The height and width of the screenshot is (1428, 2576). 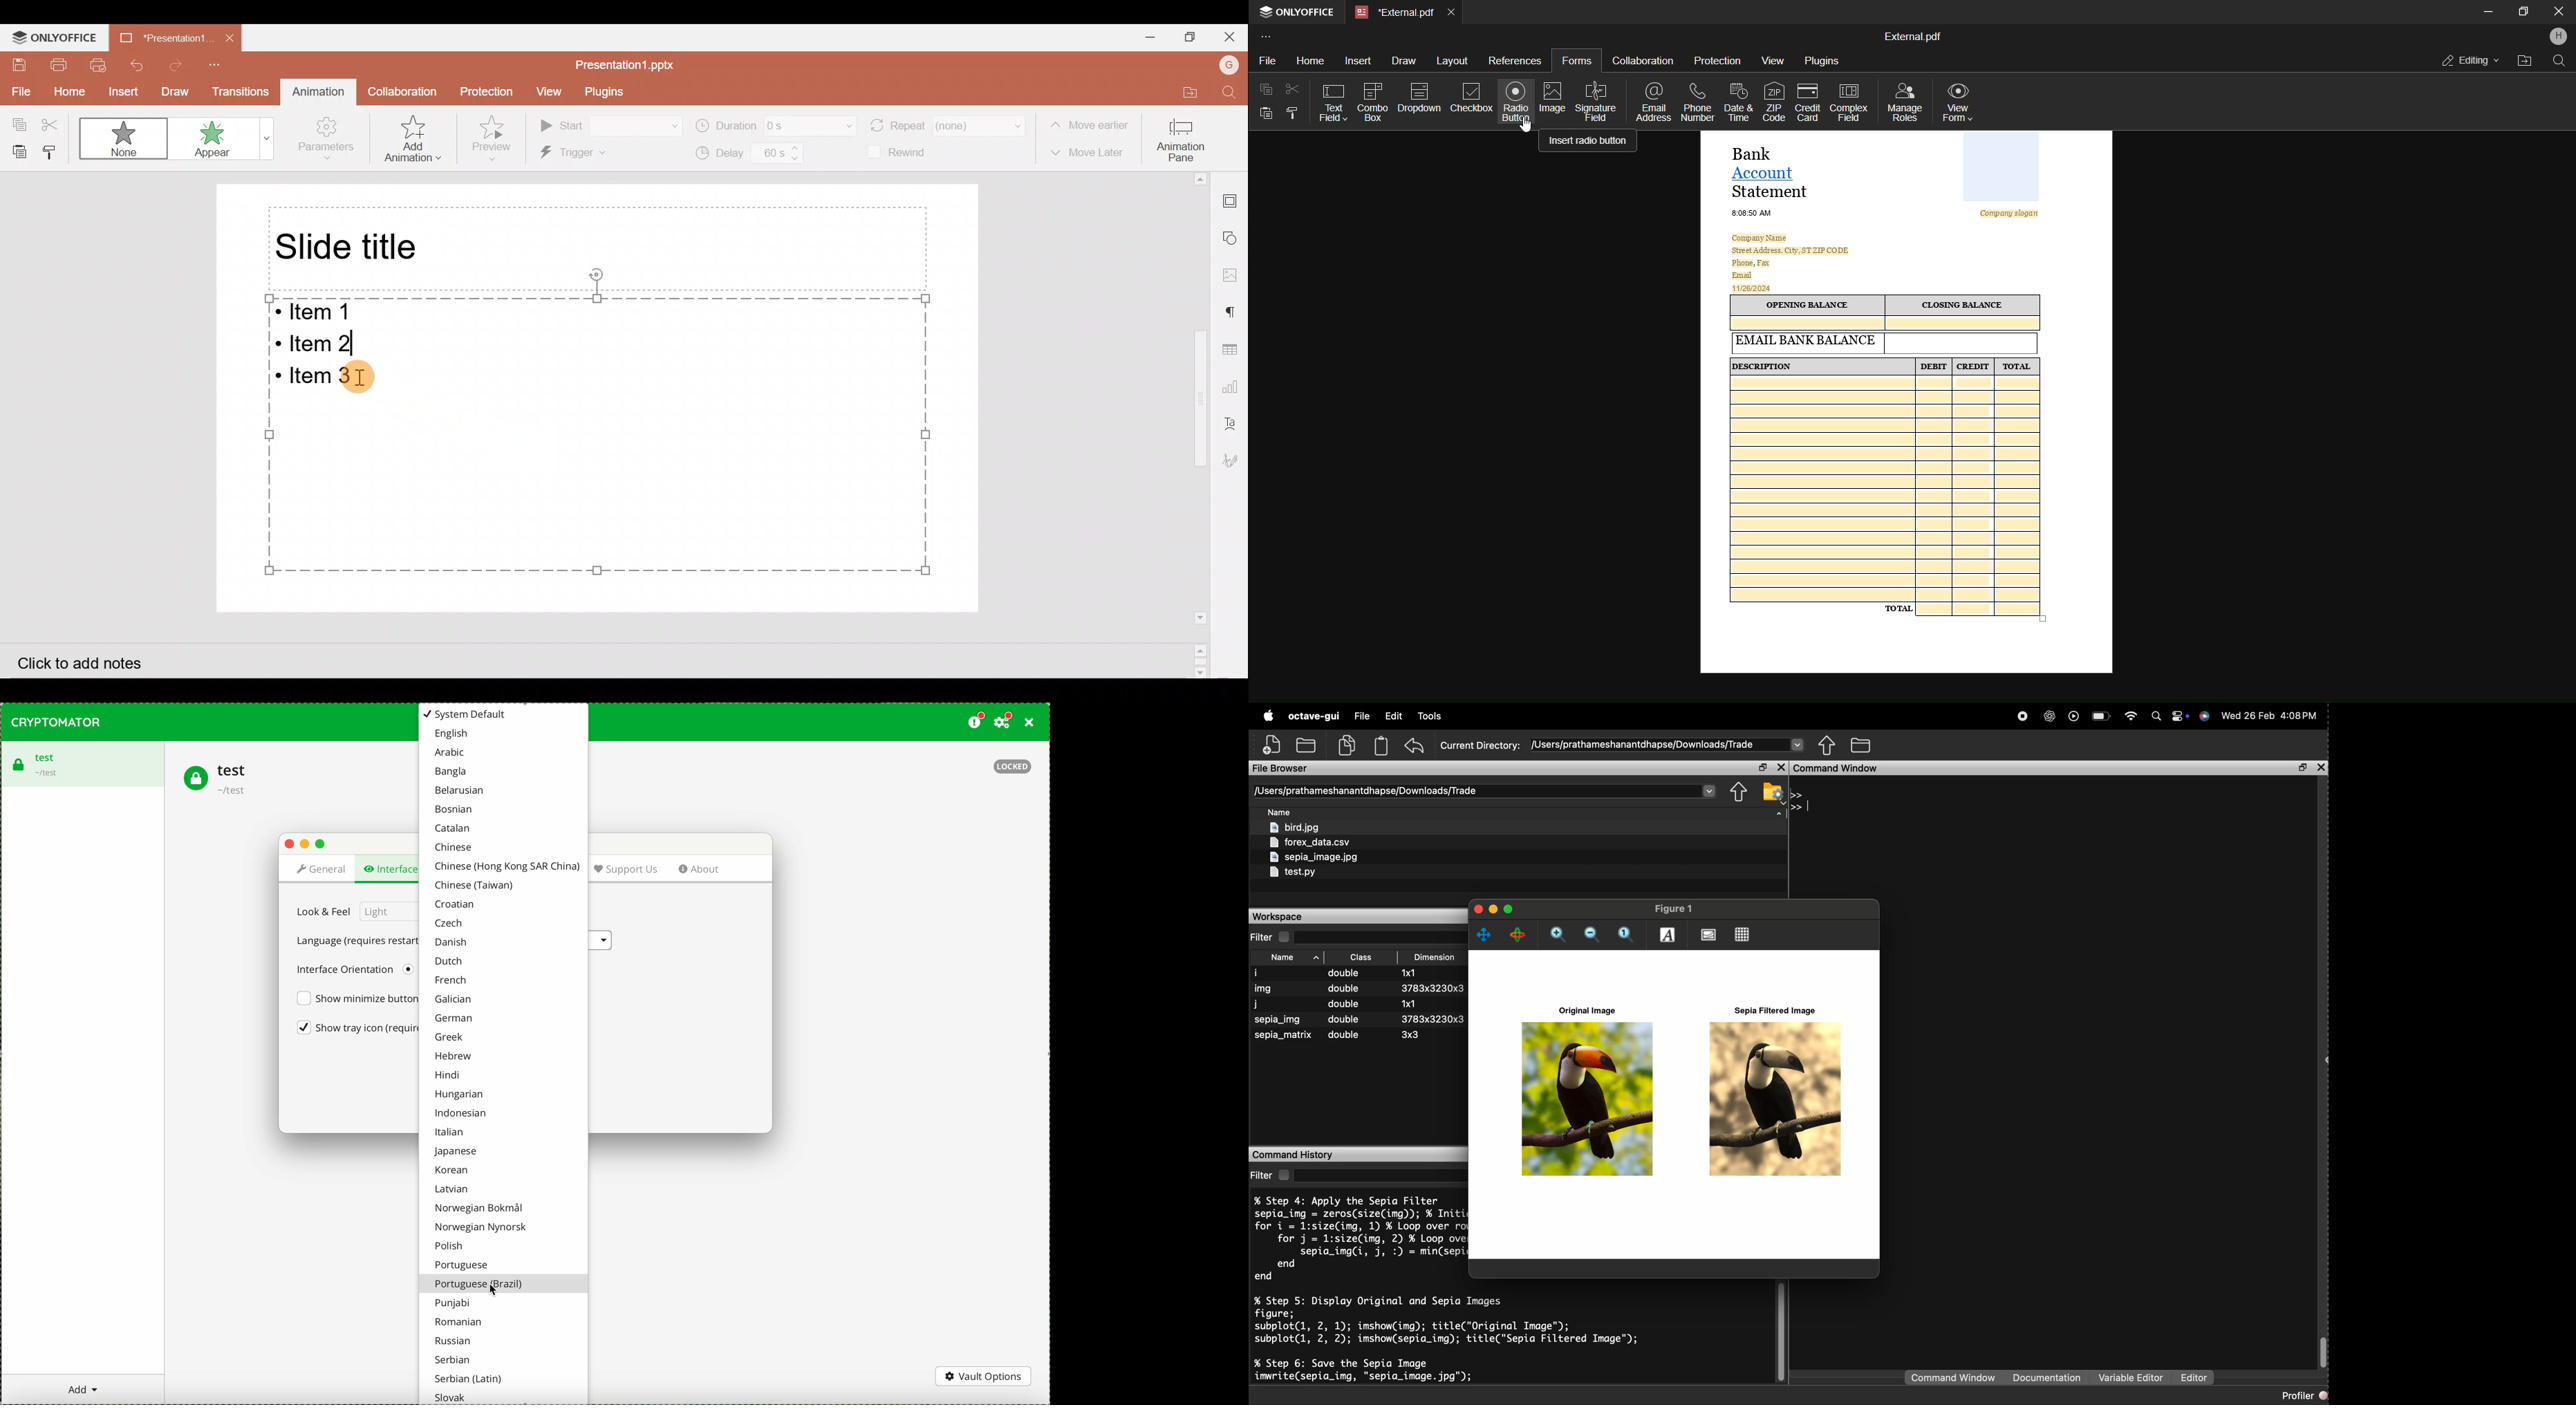 What do you see at coordinates (1182, 139) in the screenshot?
I see `Animation pane` at bounding box center [1182, 139].